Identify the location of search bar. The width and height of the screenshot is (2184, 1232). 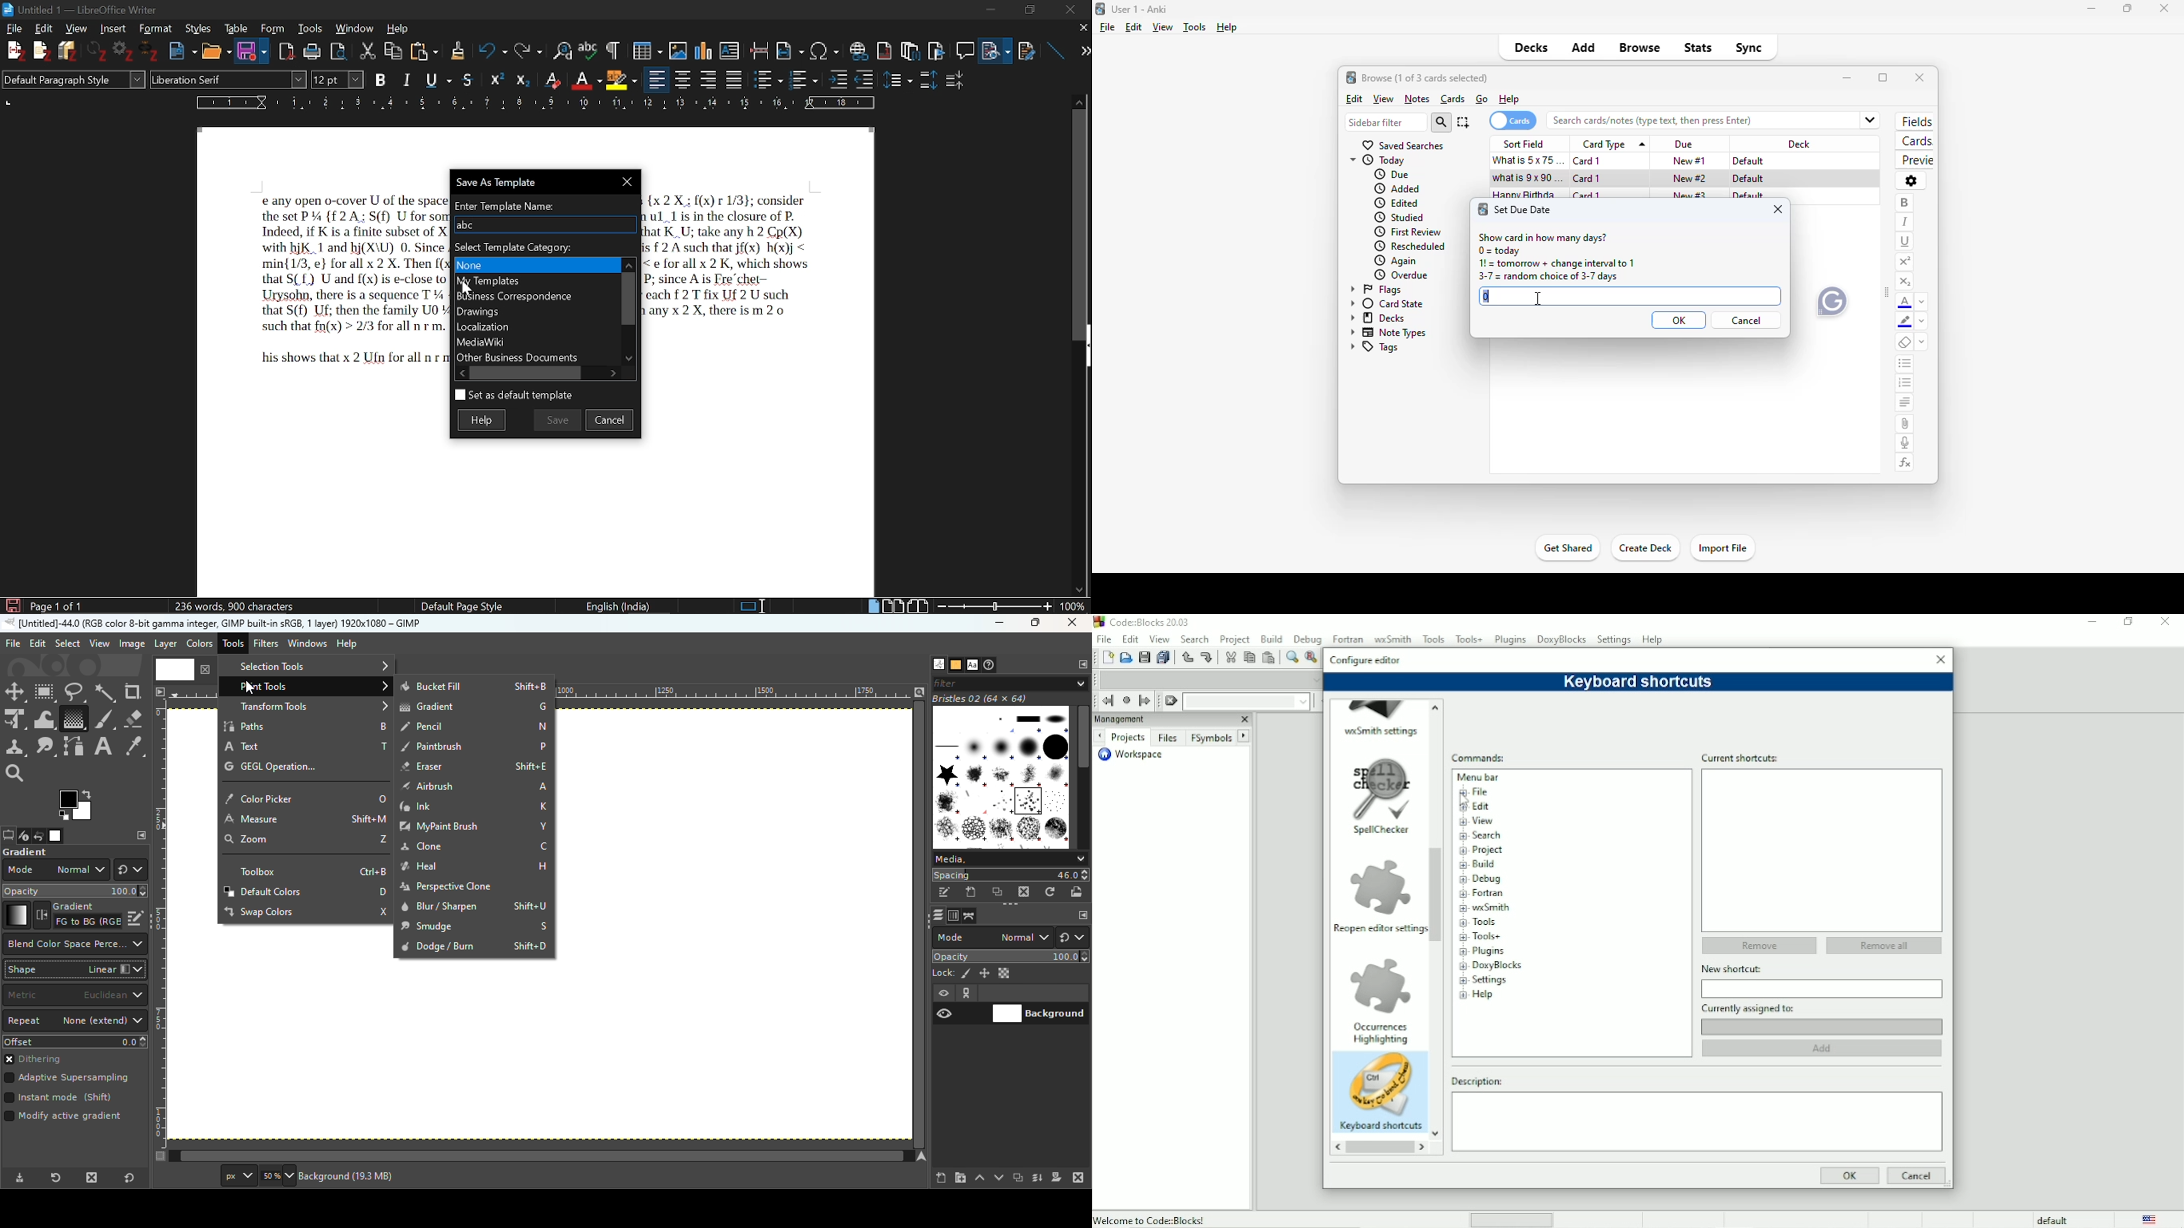
(1696, 120).